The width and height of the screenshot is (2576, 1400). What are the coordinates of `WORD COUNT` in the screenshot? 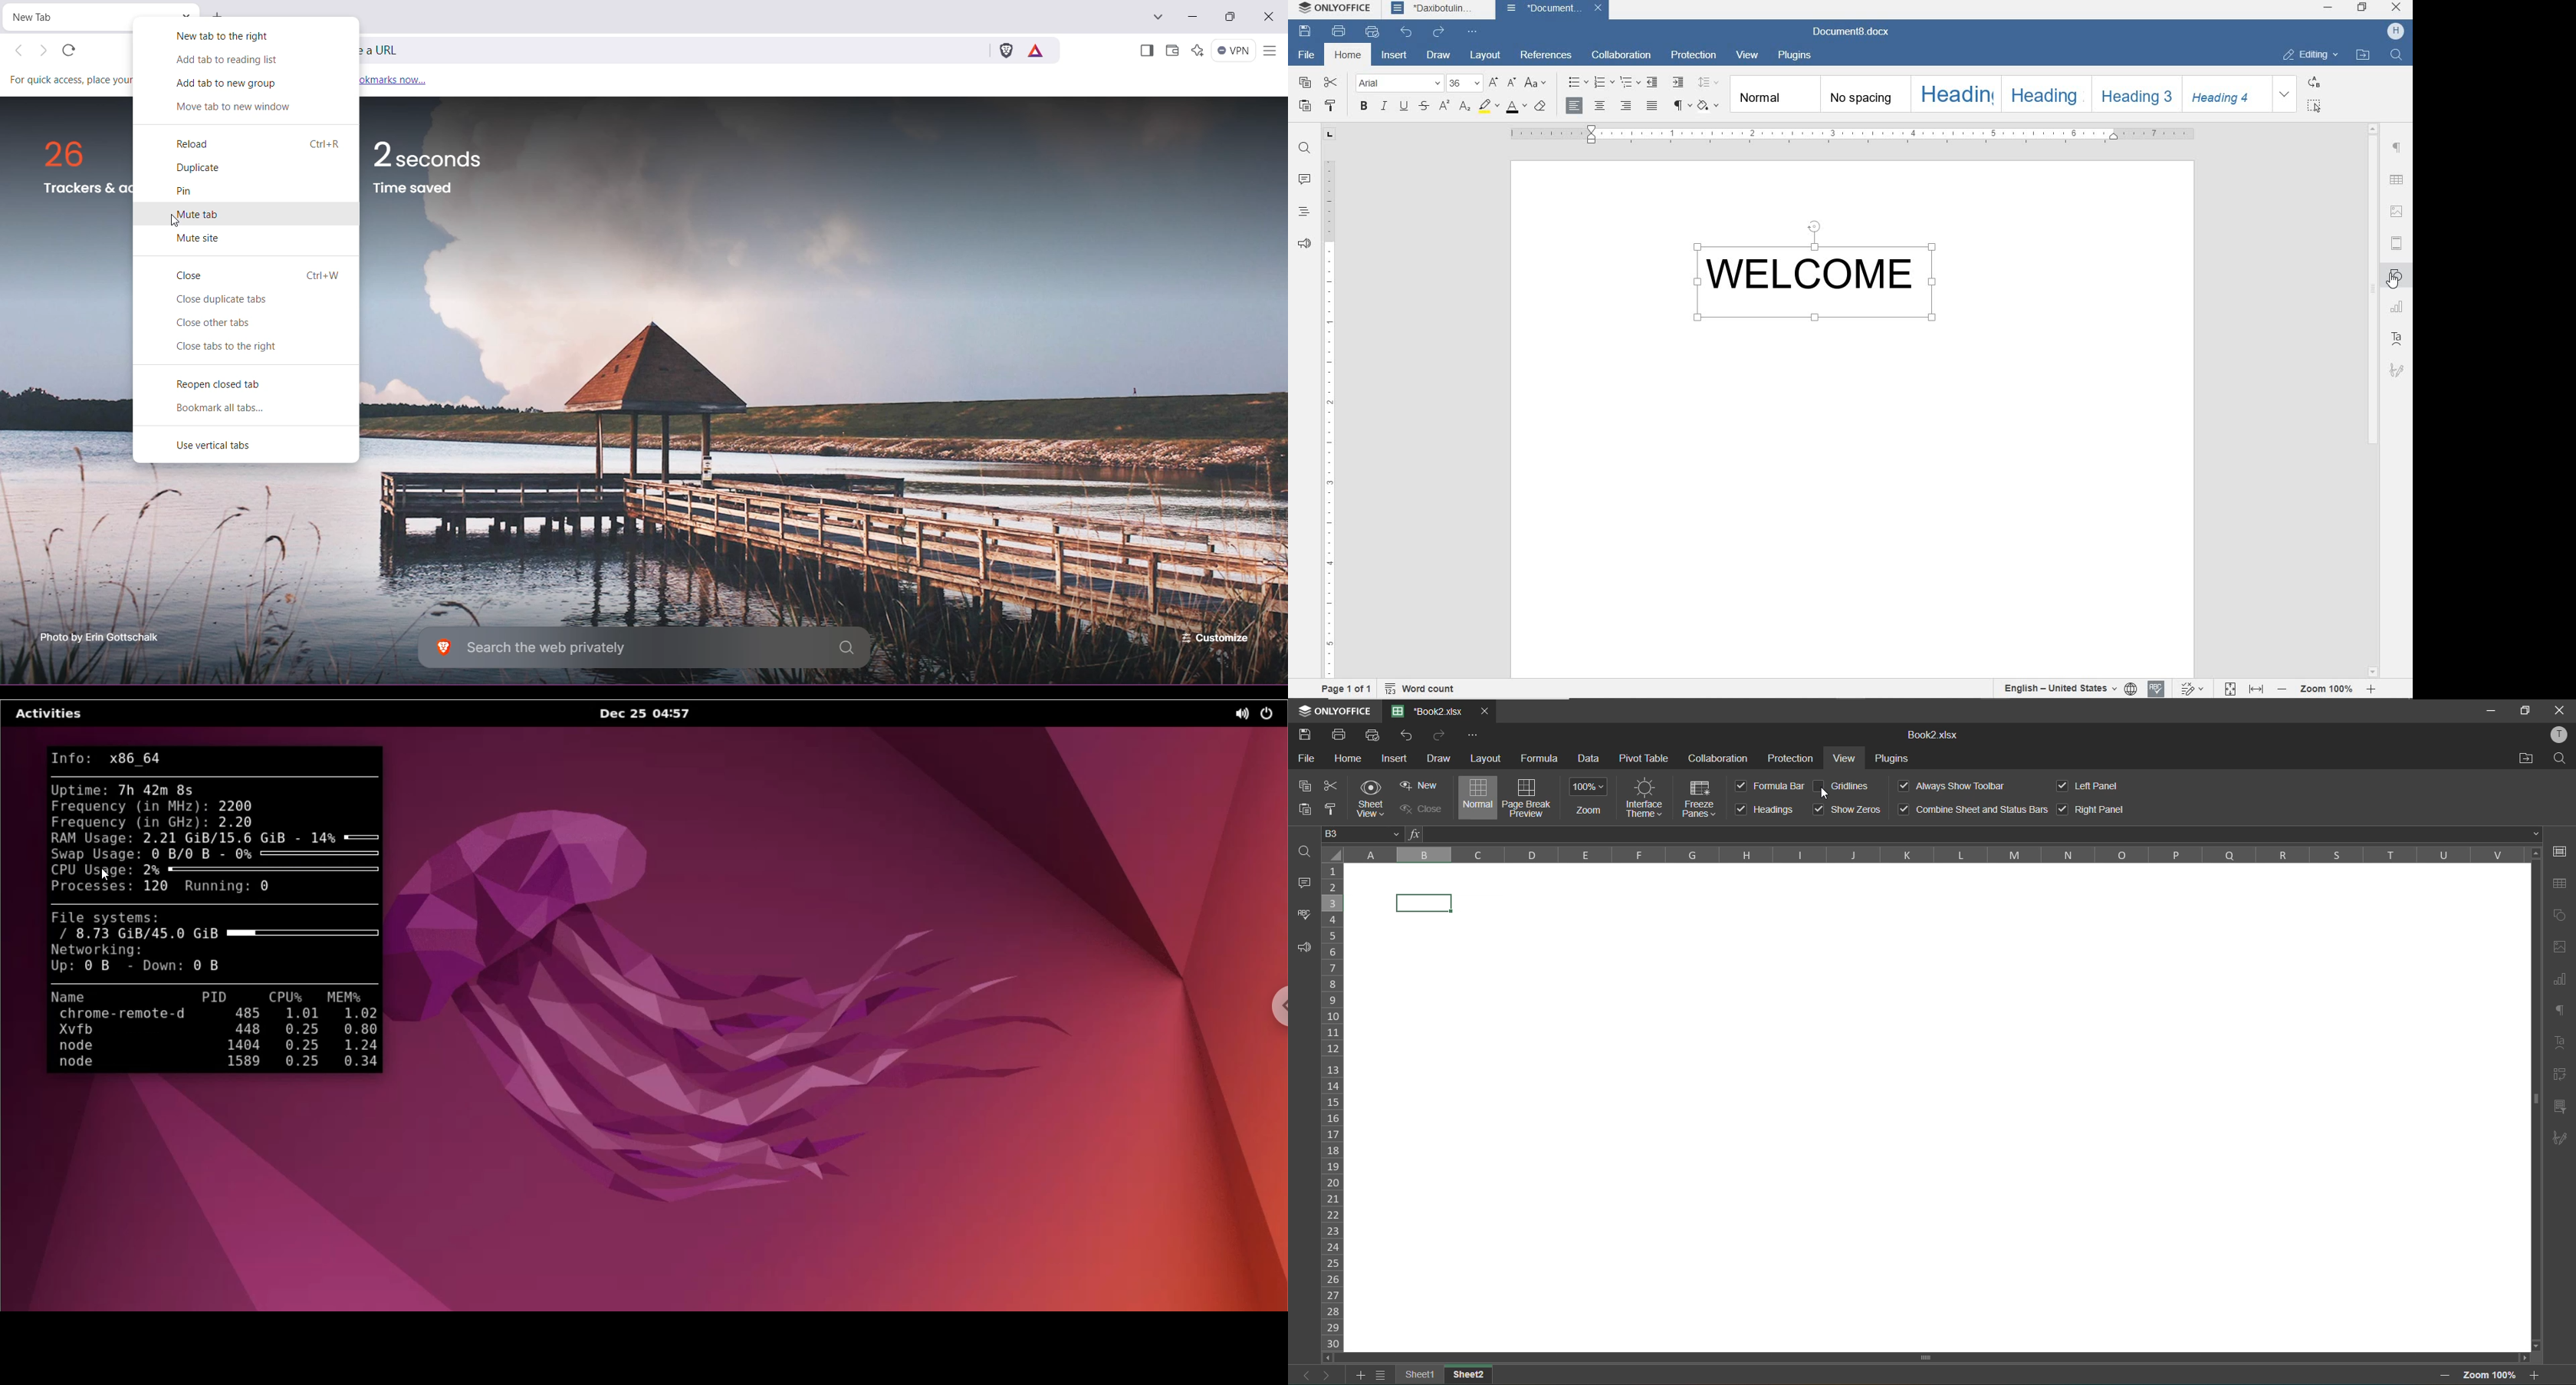 It's located at (1421, 688).